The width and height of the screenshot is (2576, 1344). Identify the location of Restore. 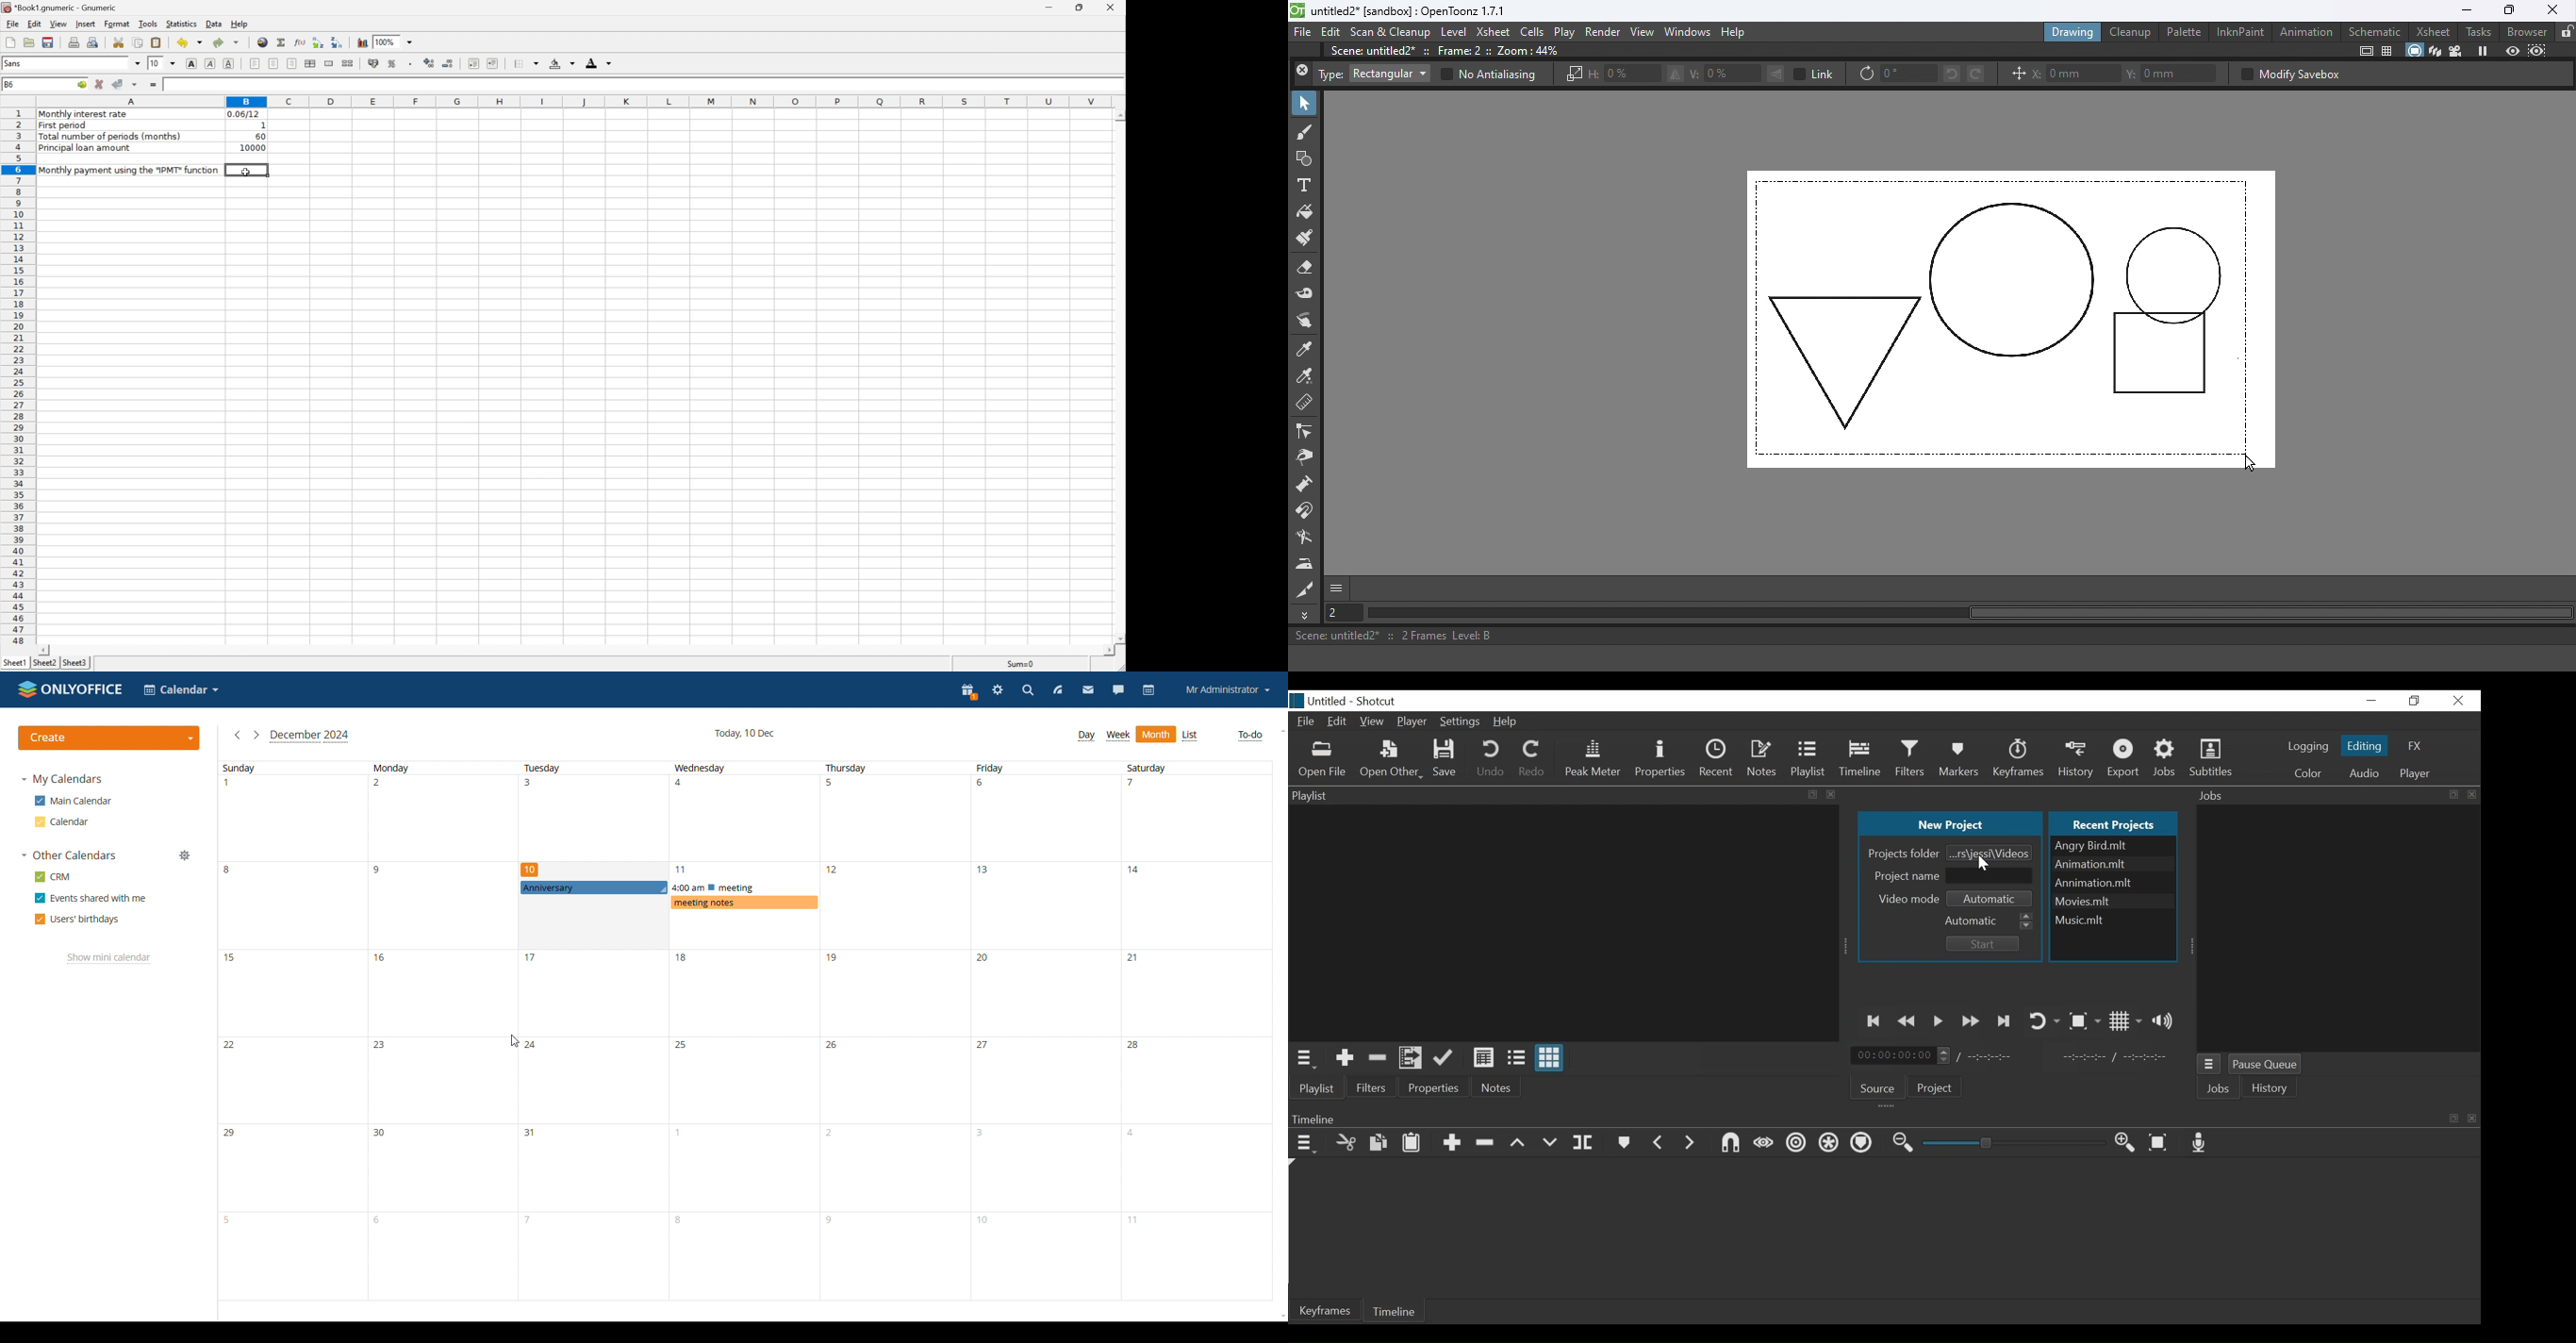
(2416, 700).